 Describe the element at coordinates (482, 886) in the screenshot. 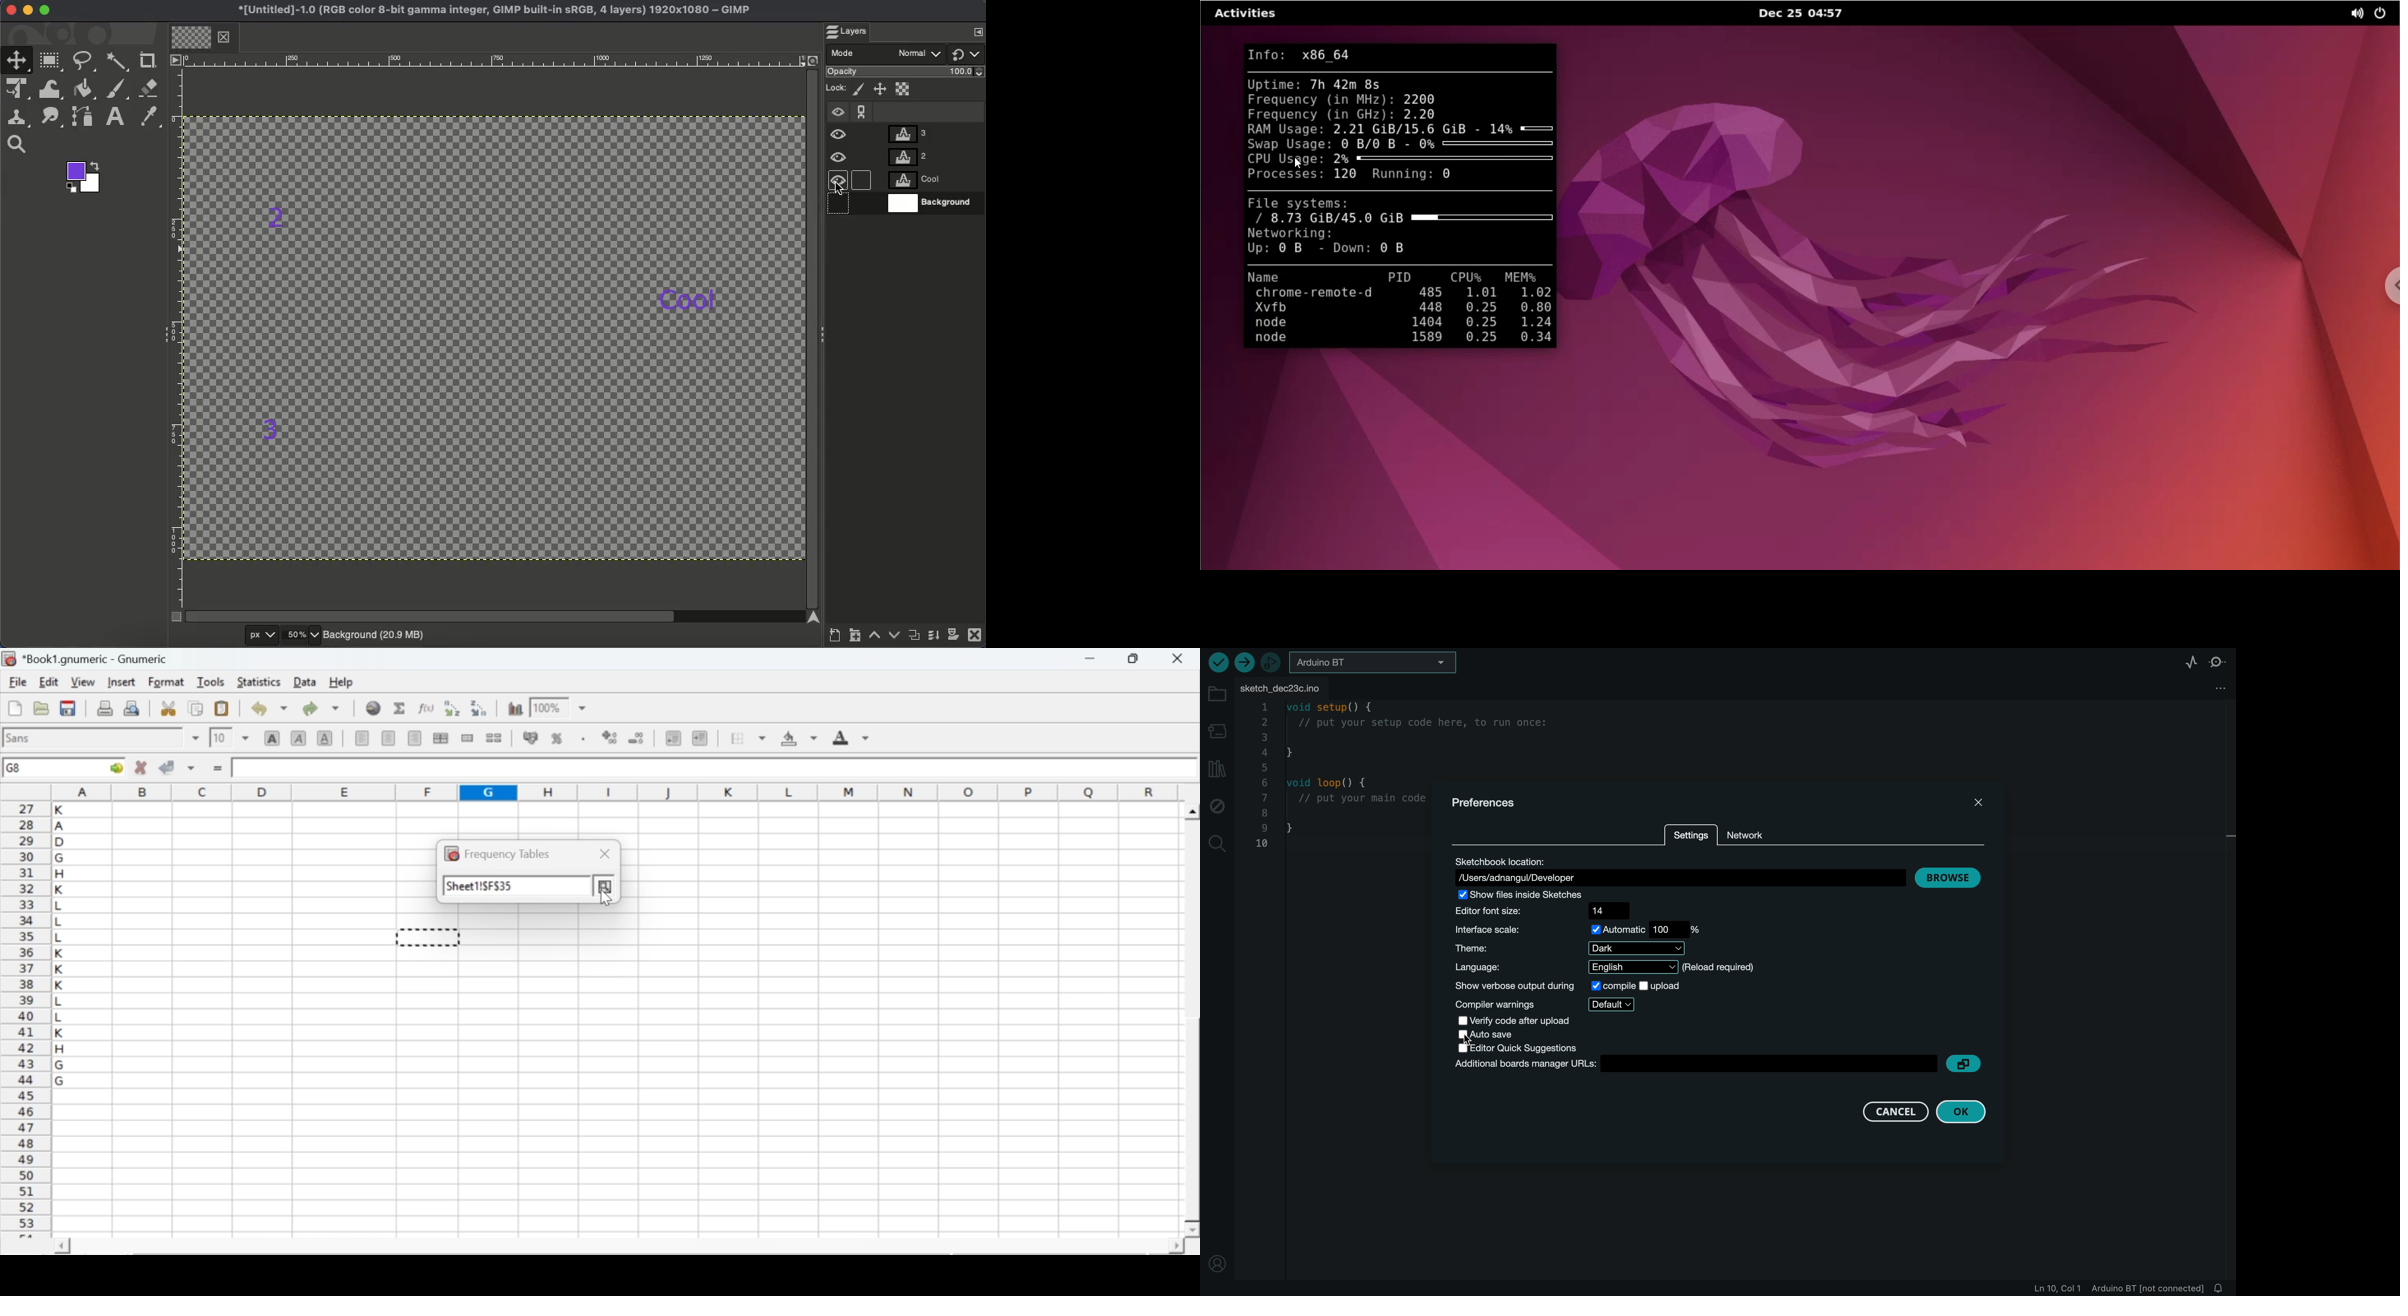

I see `sheet1!$F$35` at that location.